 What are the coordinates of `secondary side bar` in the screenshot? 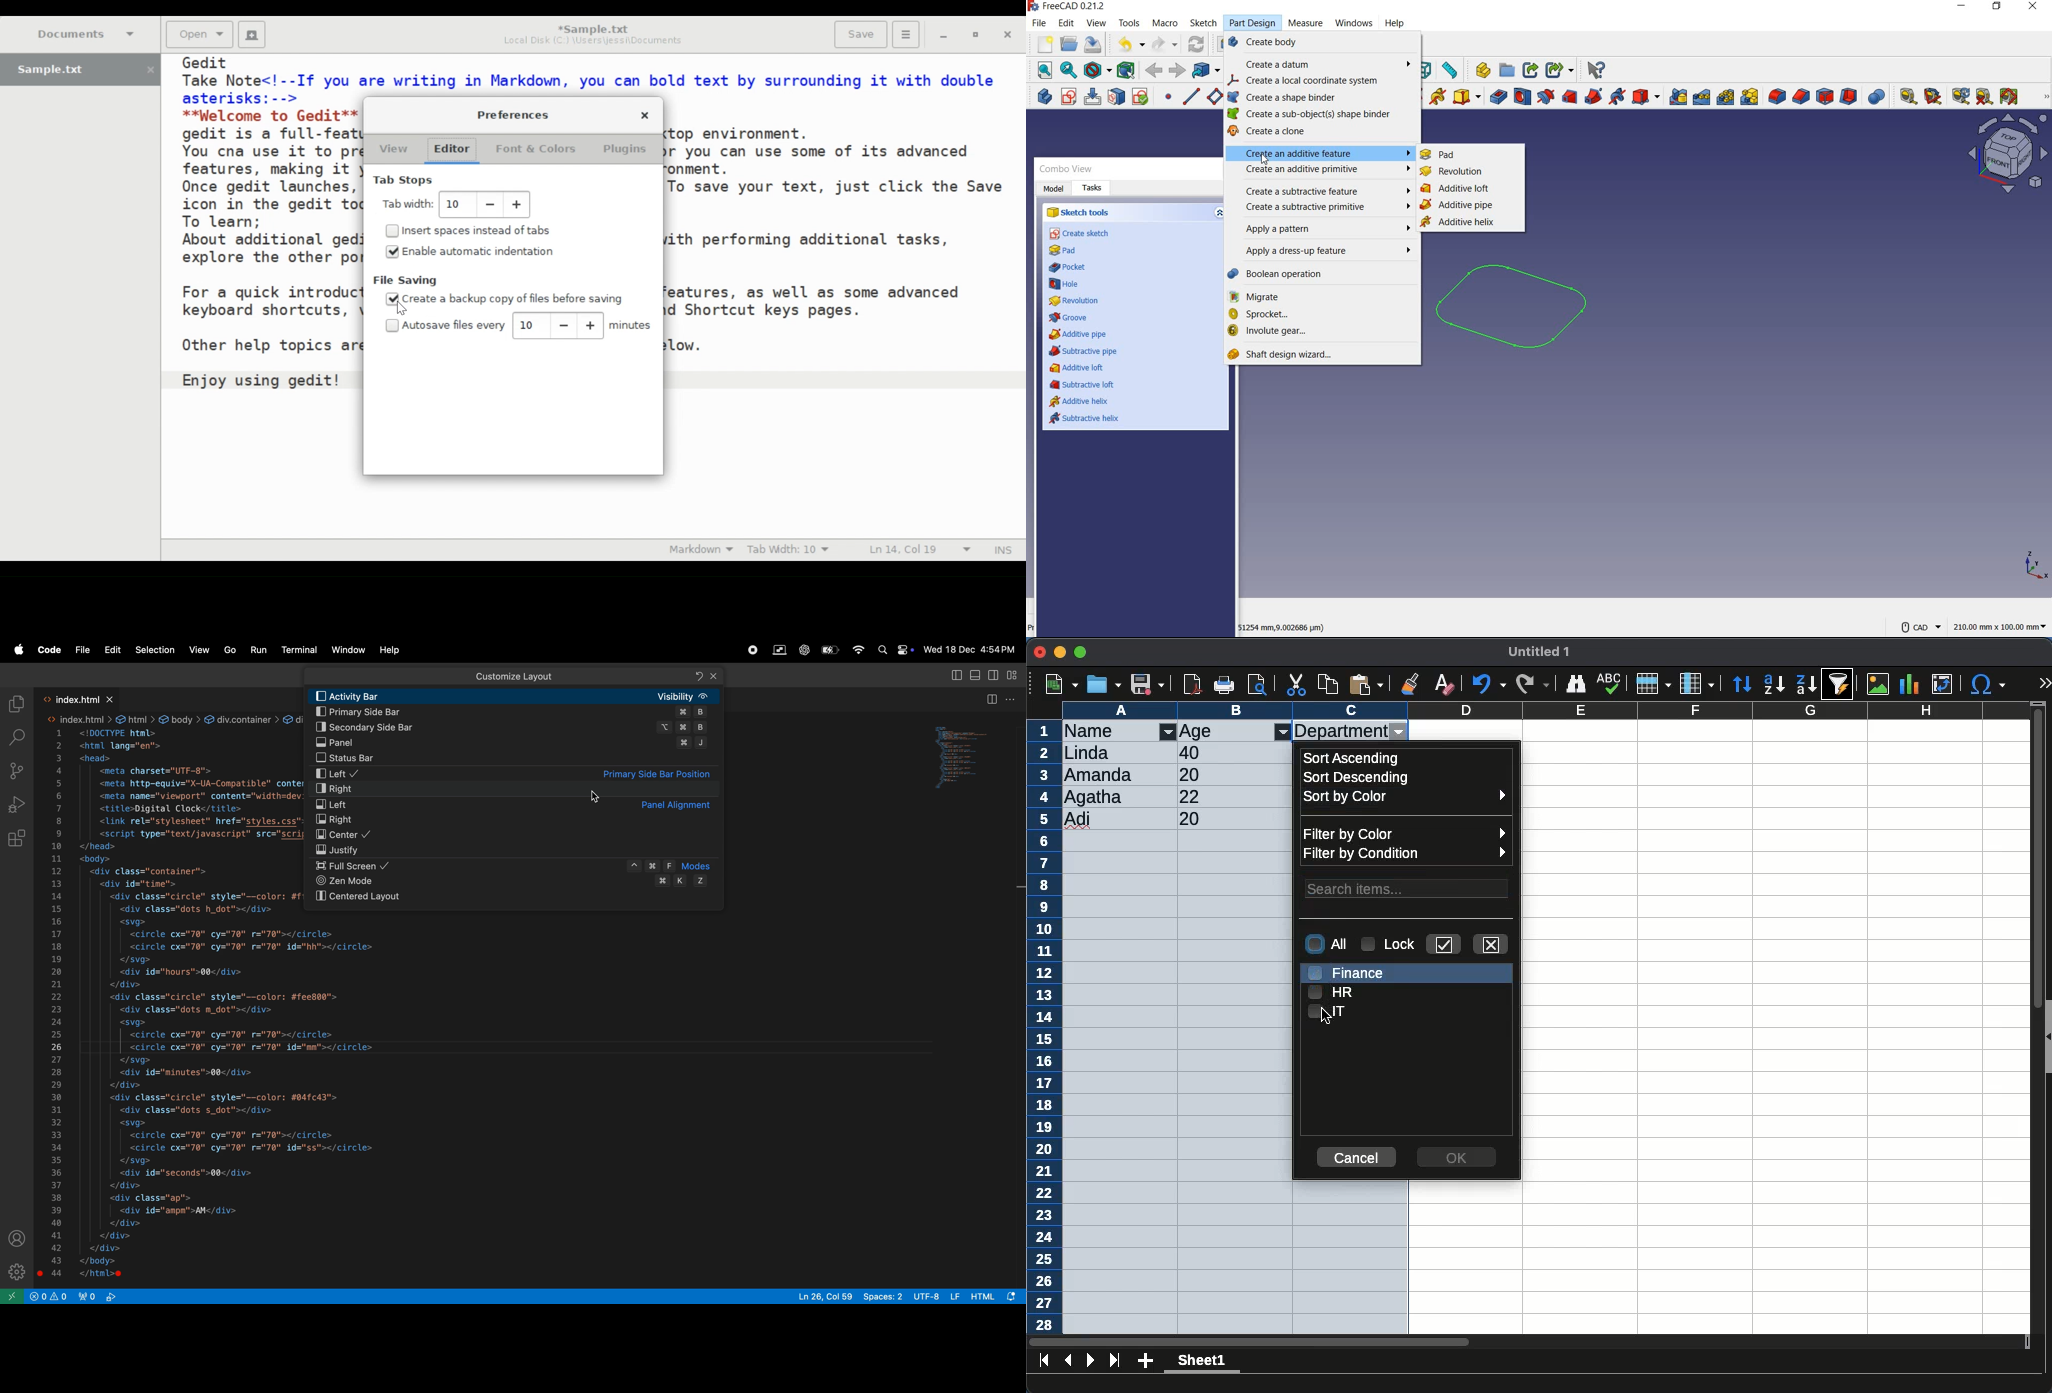 It's located at (512, 727).